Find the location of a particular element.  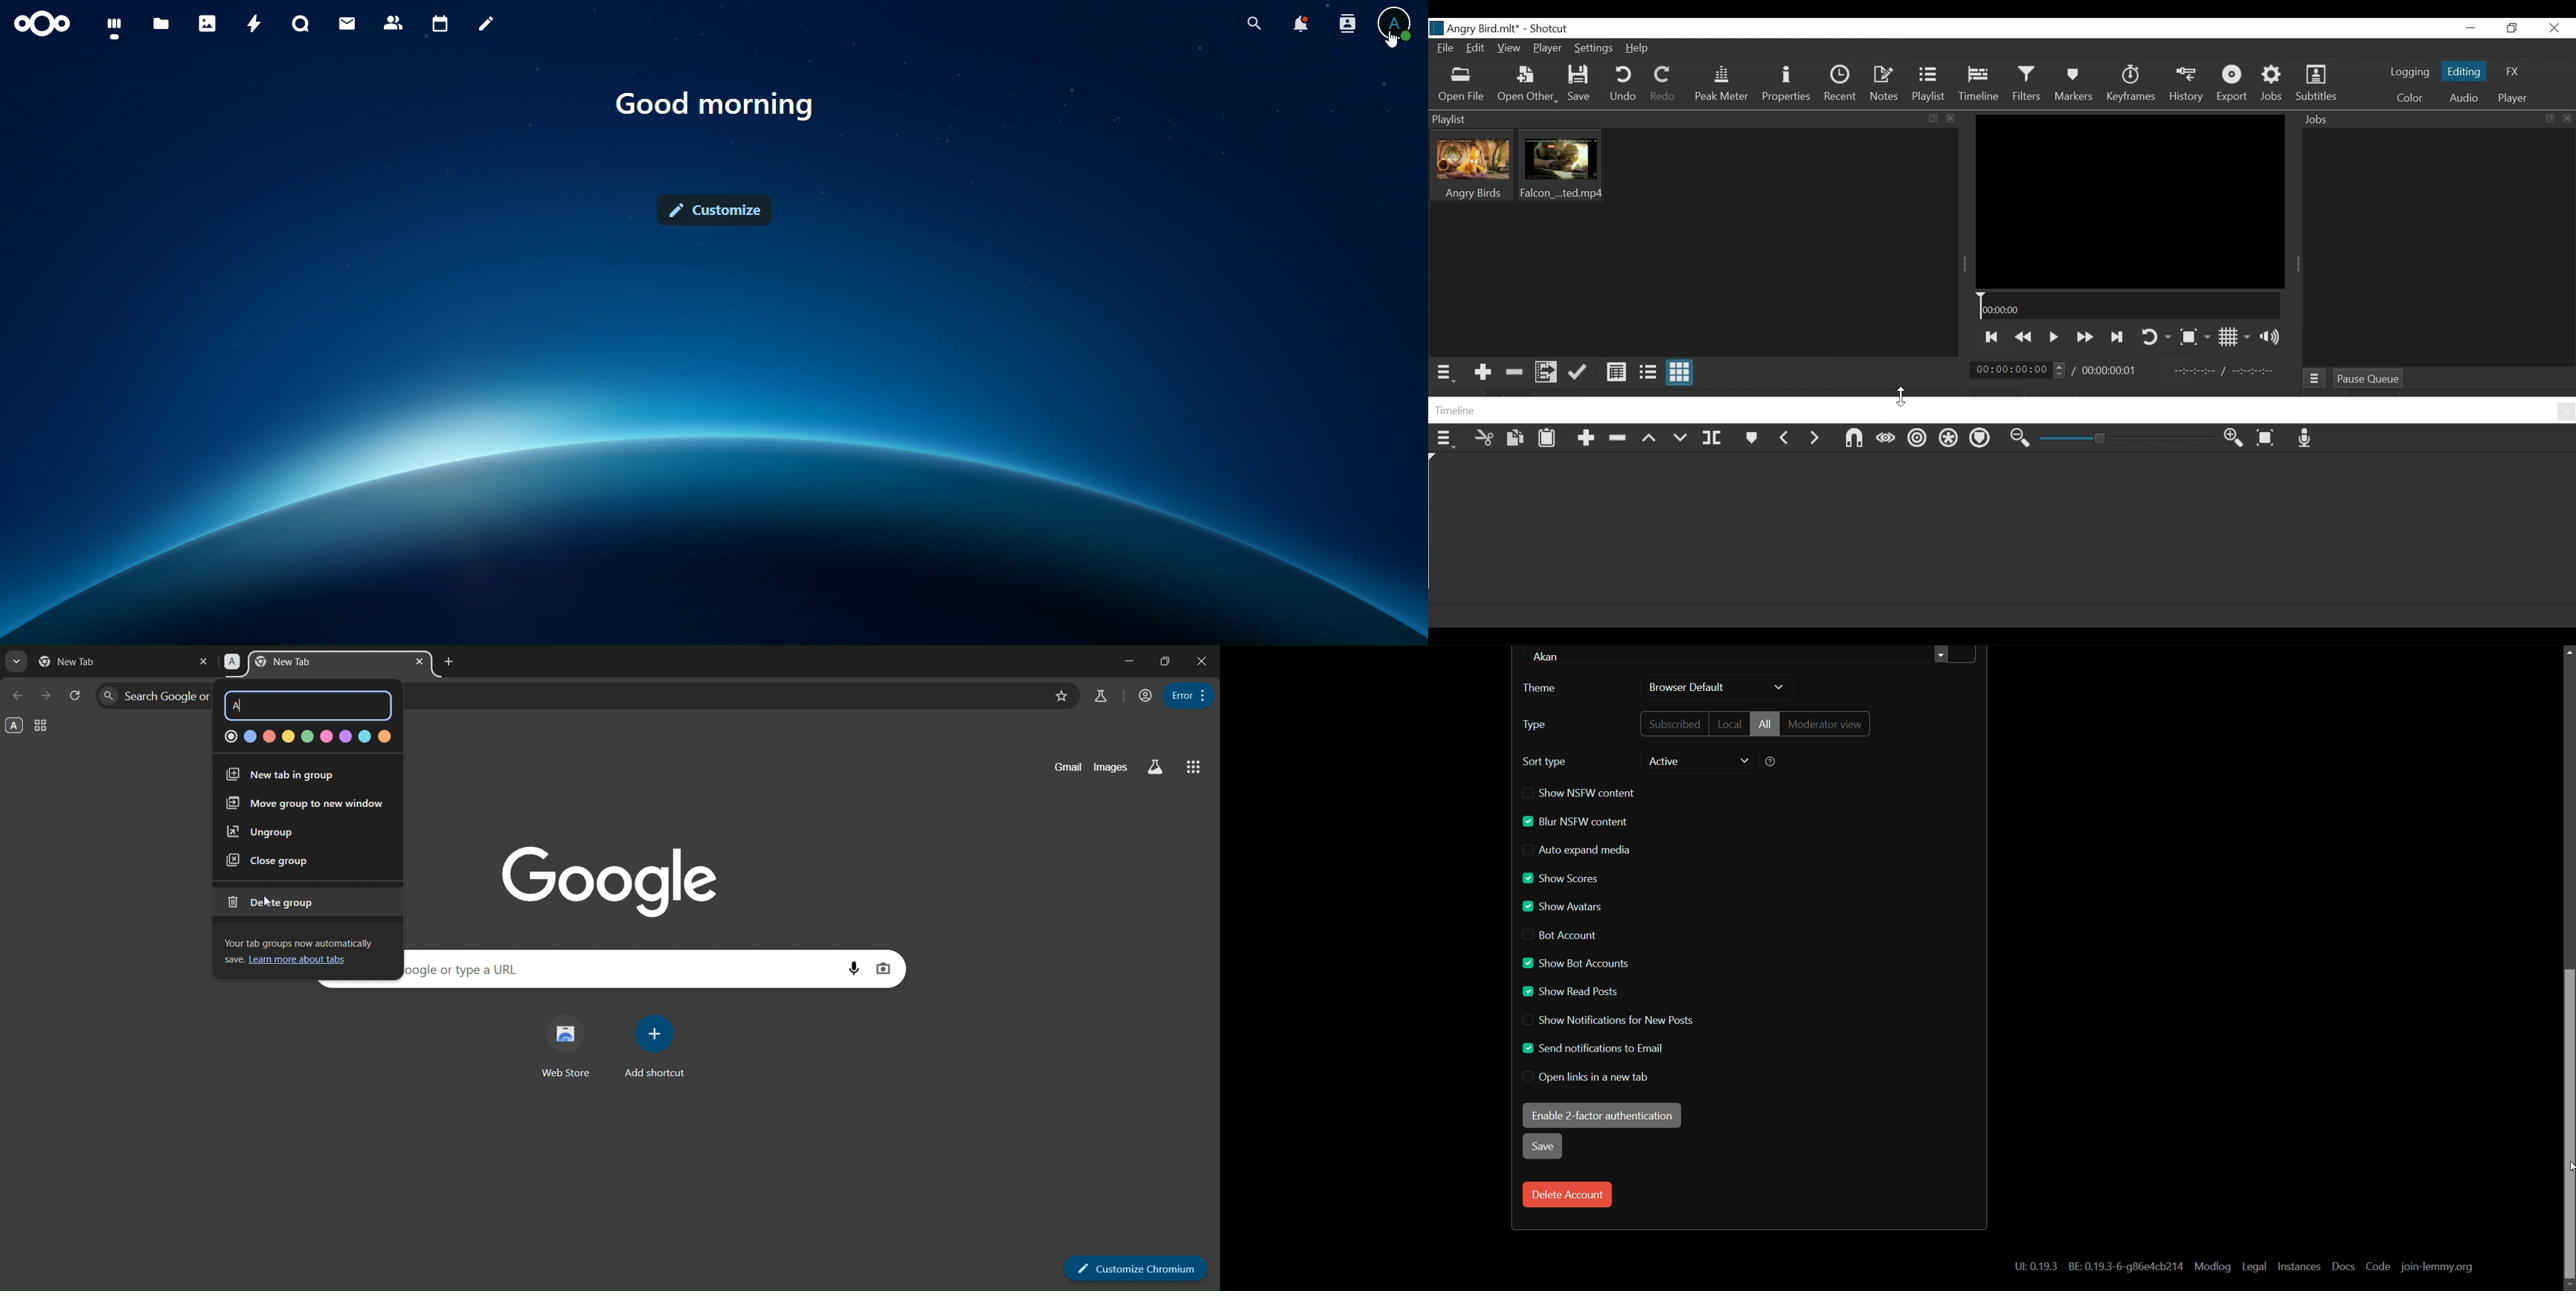

code is located at coordinates (2378, 1267).